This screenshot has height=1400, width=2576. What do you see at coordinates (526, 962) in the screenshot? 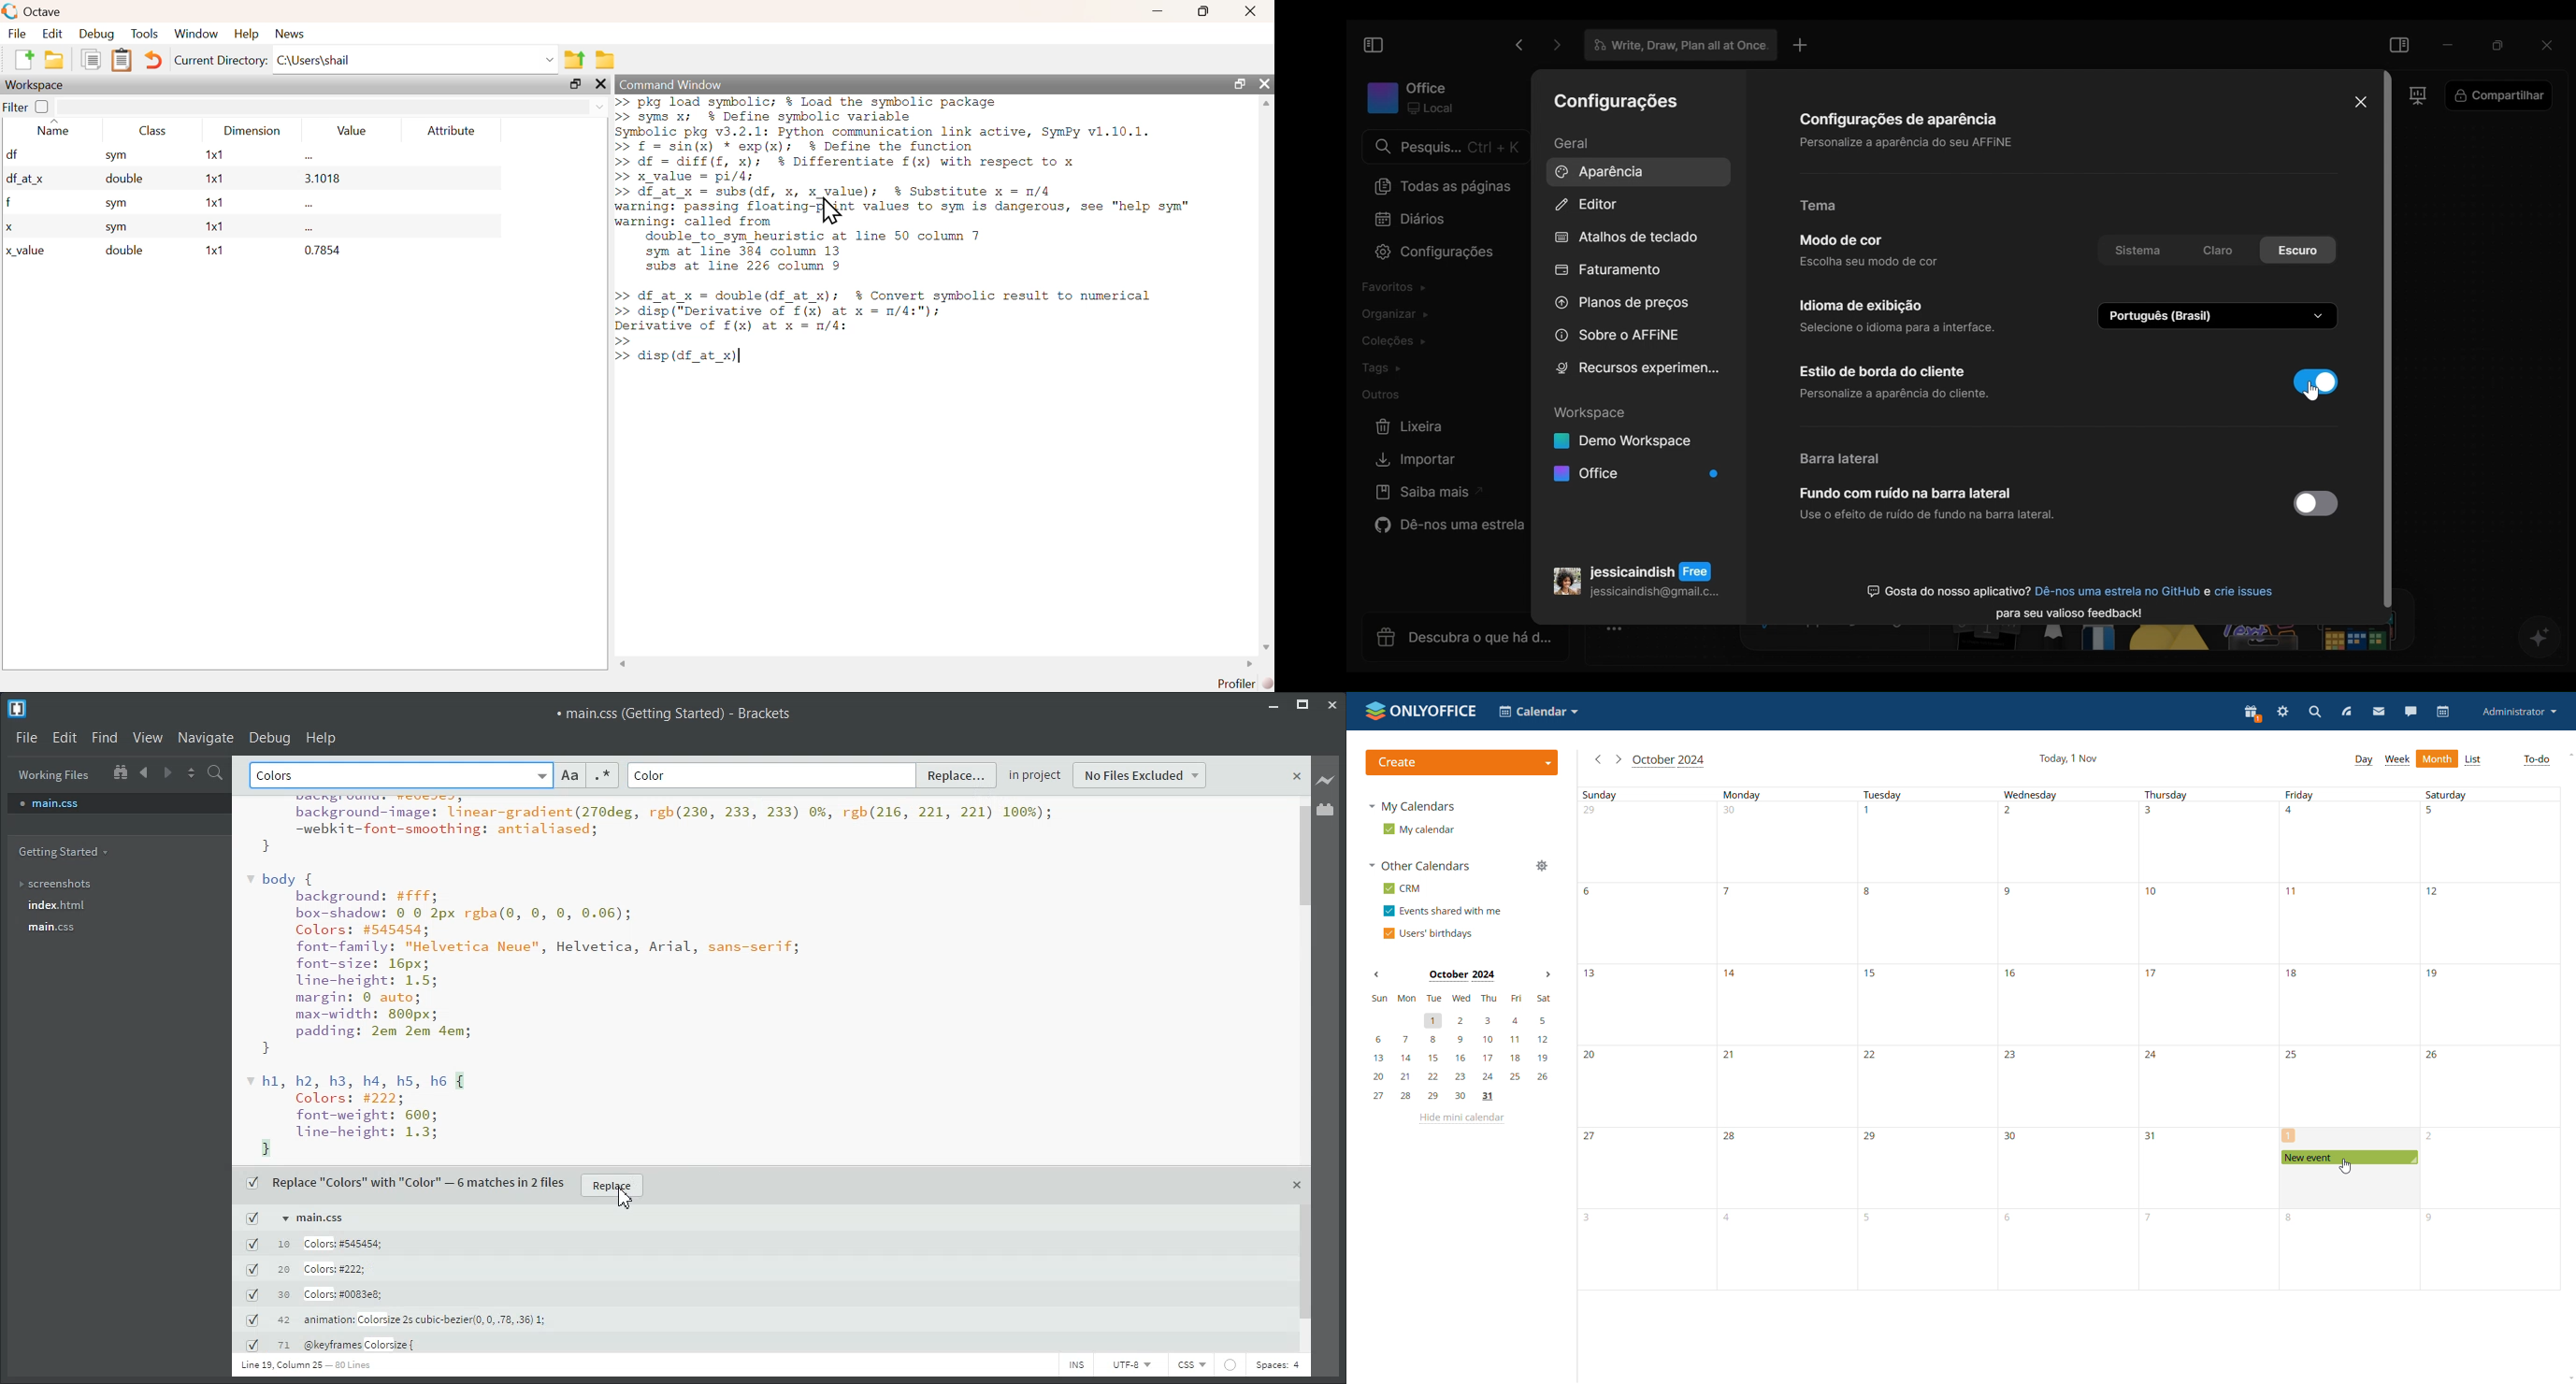
I see `body {
background: #fff;
box-shadow: © 0 2px rgba(e, ©, ©, 0.06);
Colors: #545454;
font-family: "Helvetica Neue", Helvetica, Arial, sans-serif;
font-size: 16px;
line-height: 1.5;
margin: © auto;
max-width: 80@px;
padding: 2em 2em dem;
}` at bounding box center [526, 962].